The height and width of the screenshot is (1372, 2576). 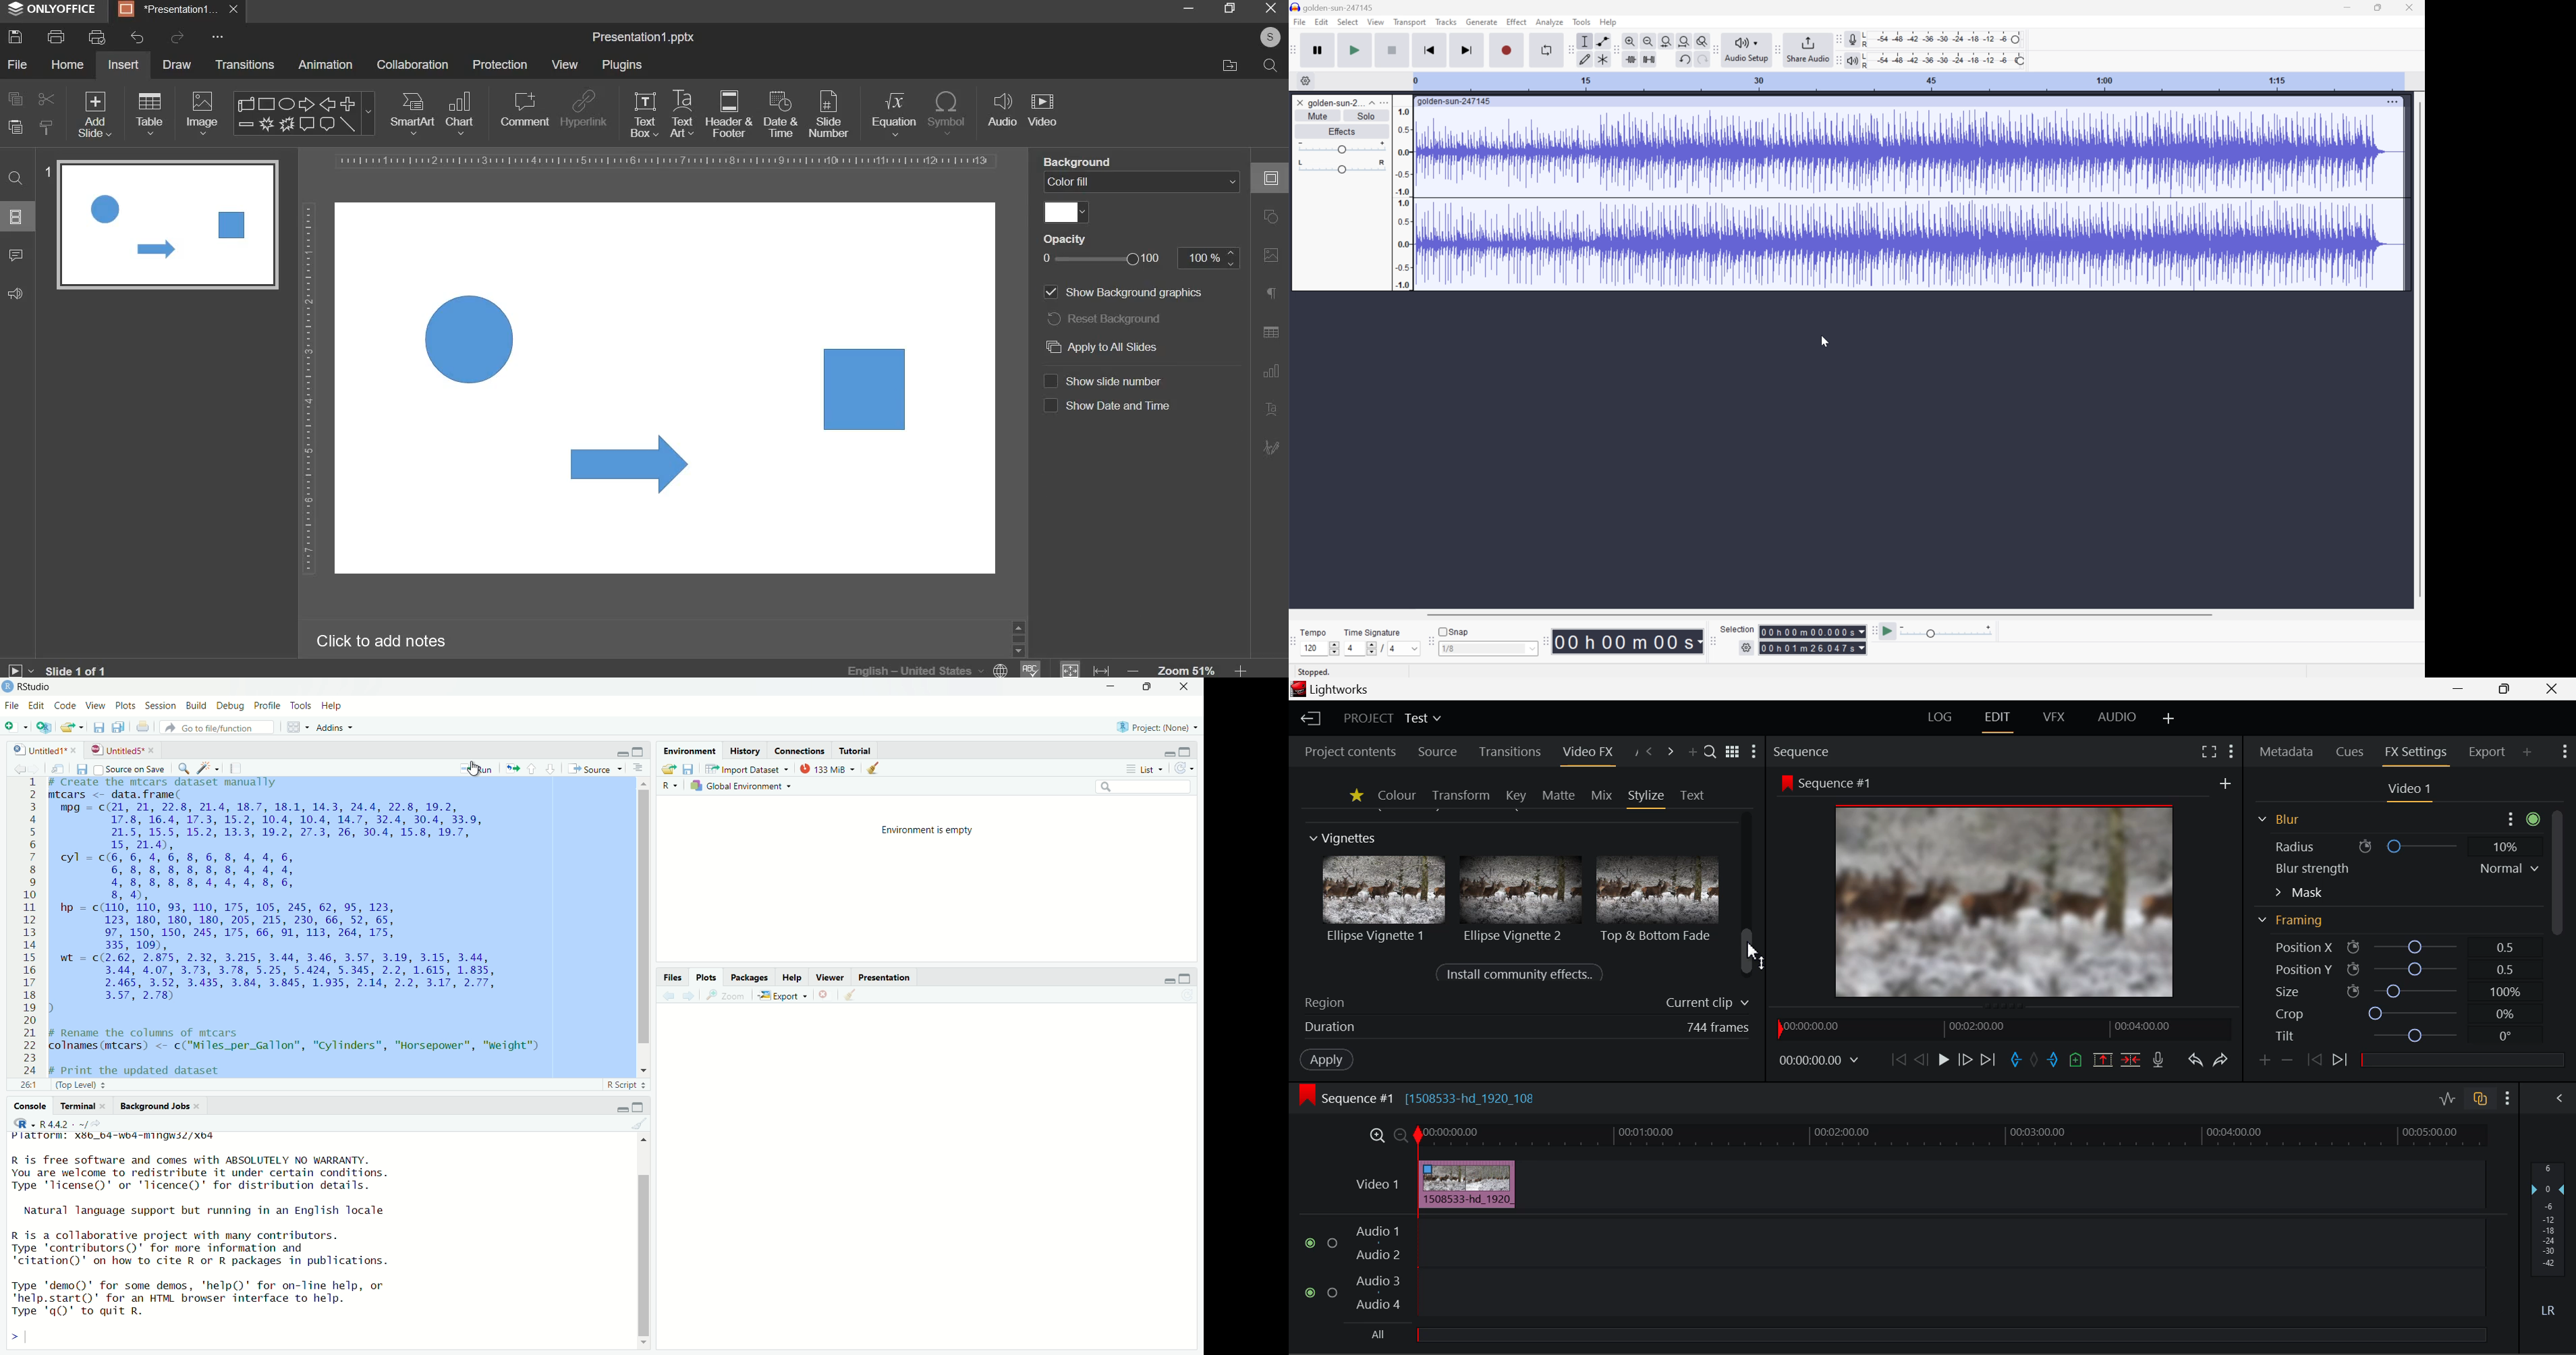 What do you see at coordinates (794, 979) in the screenshot?
I see `Help` at bounding box center [794, 979].